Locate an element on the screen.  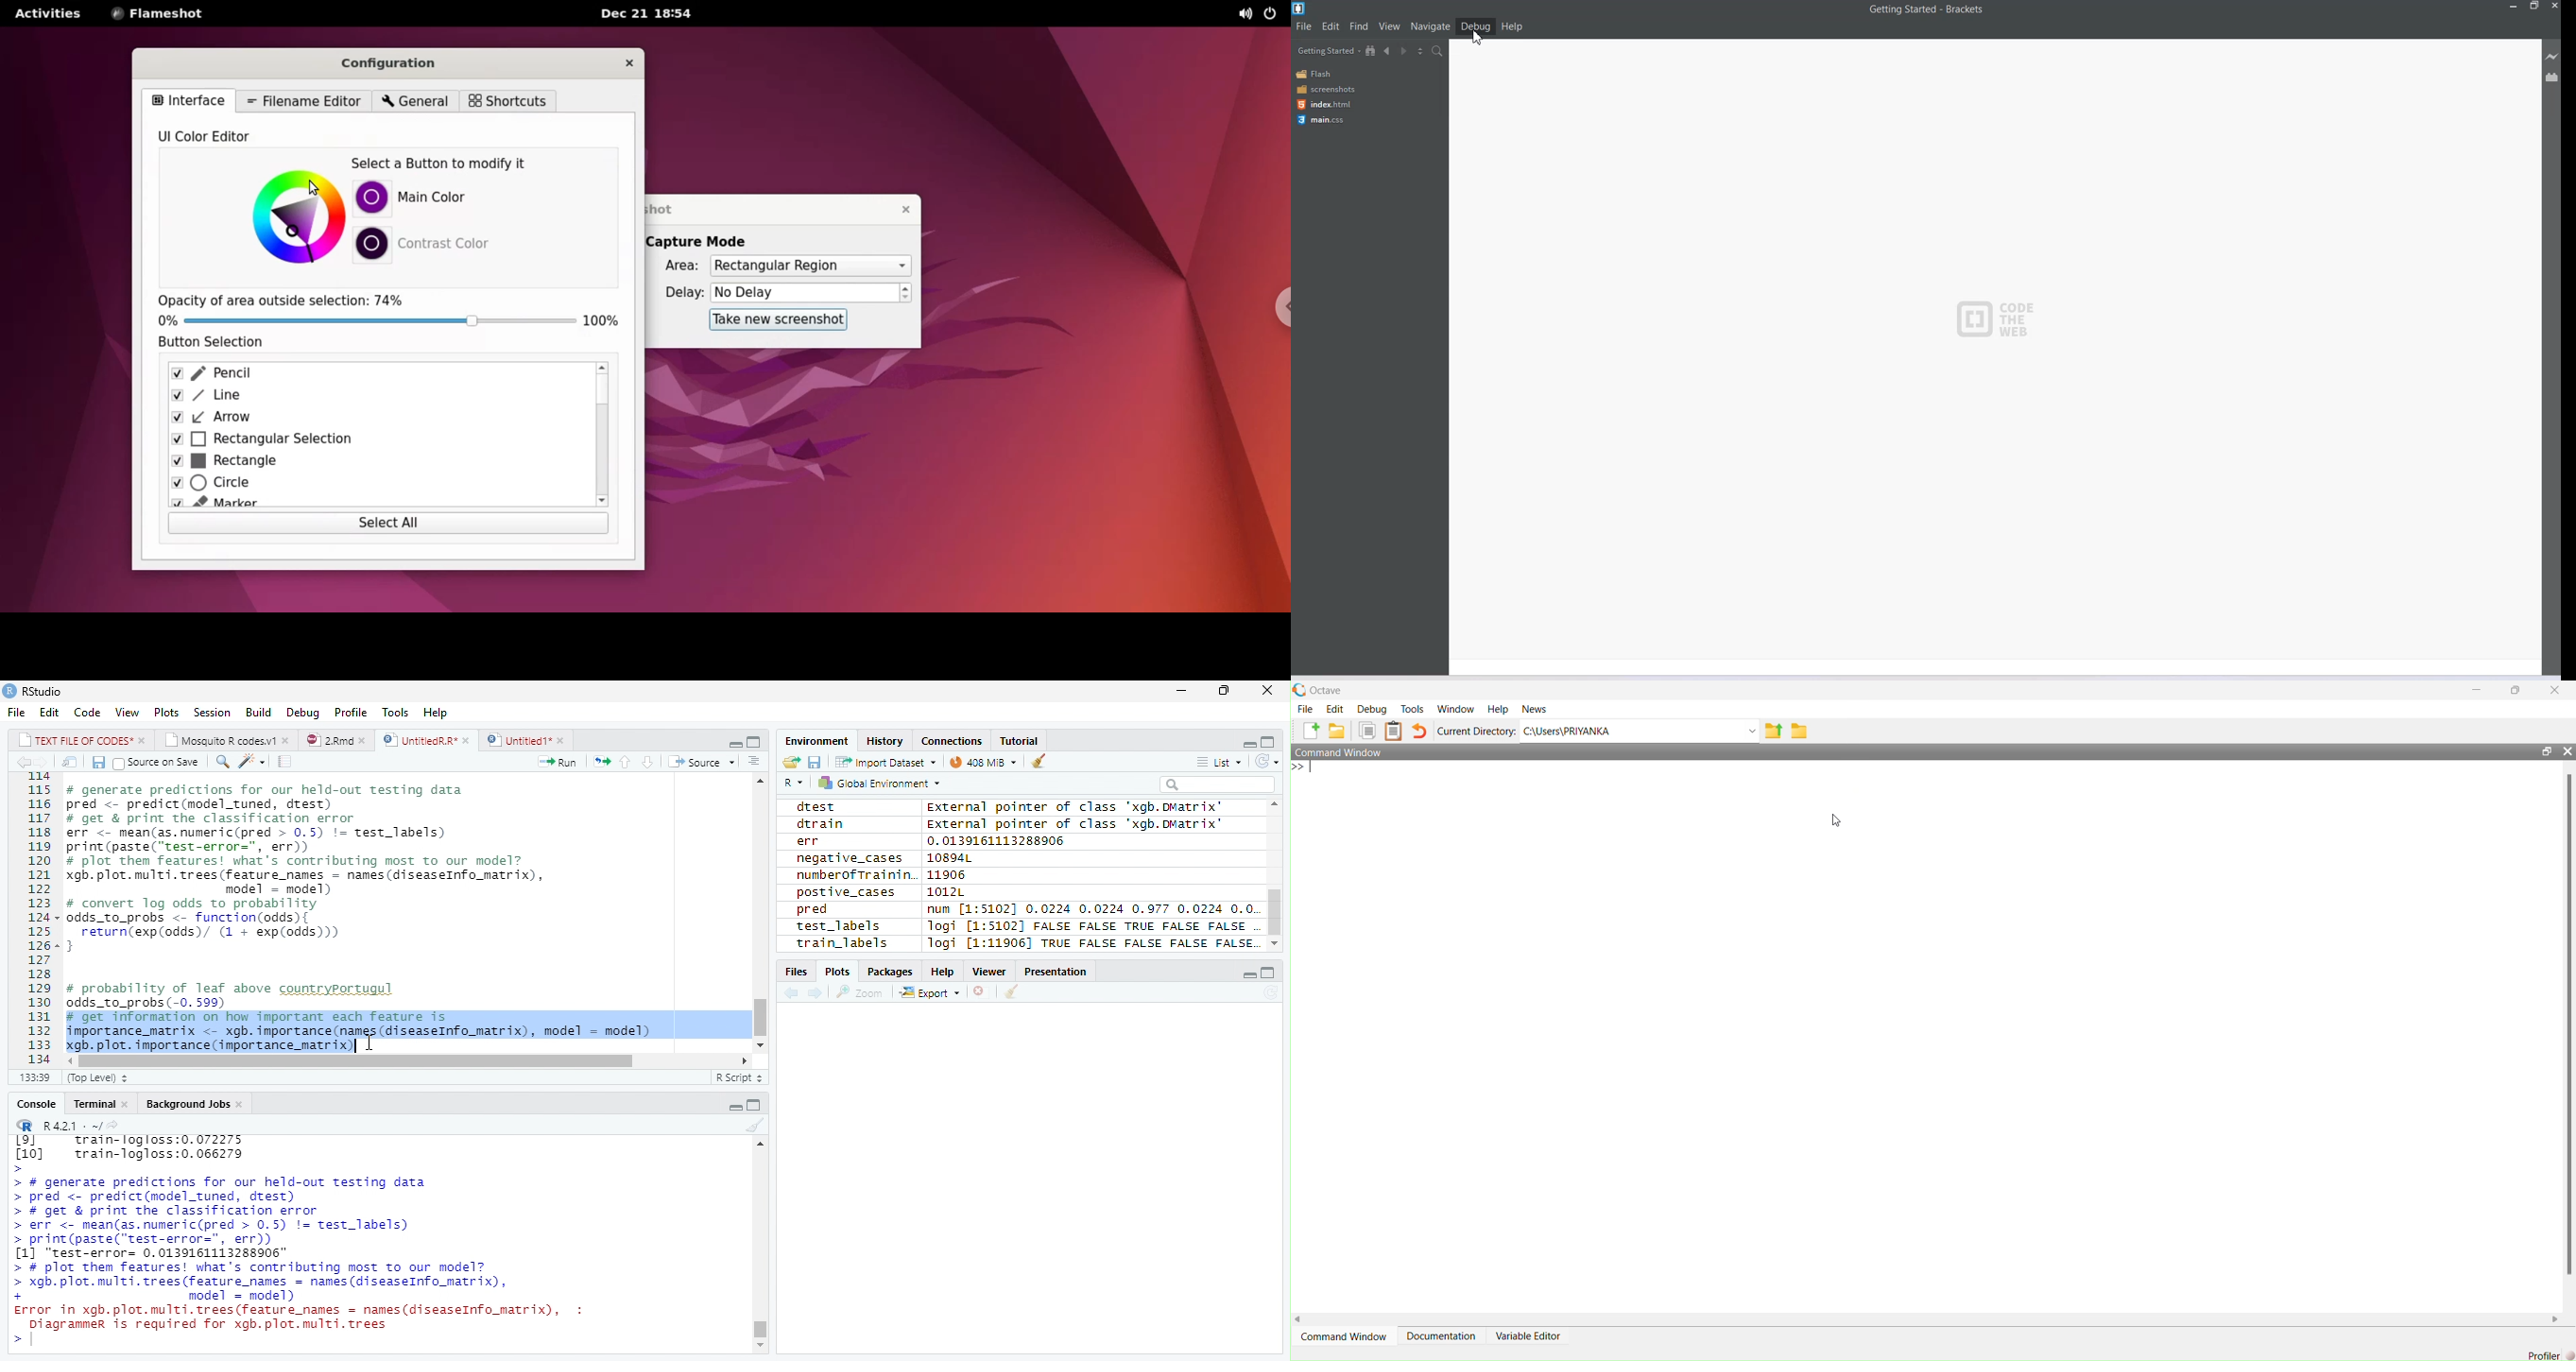
External pointer of class "xgb.DMatrix' is located at coordinates (1075, 823).